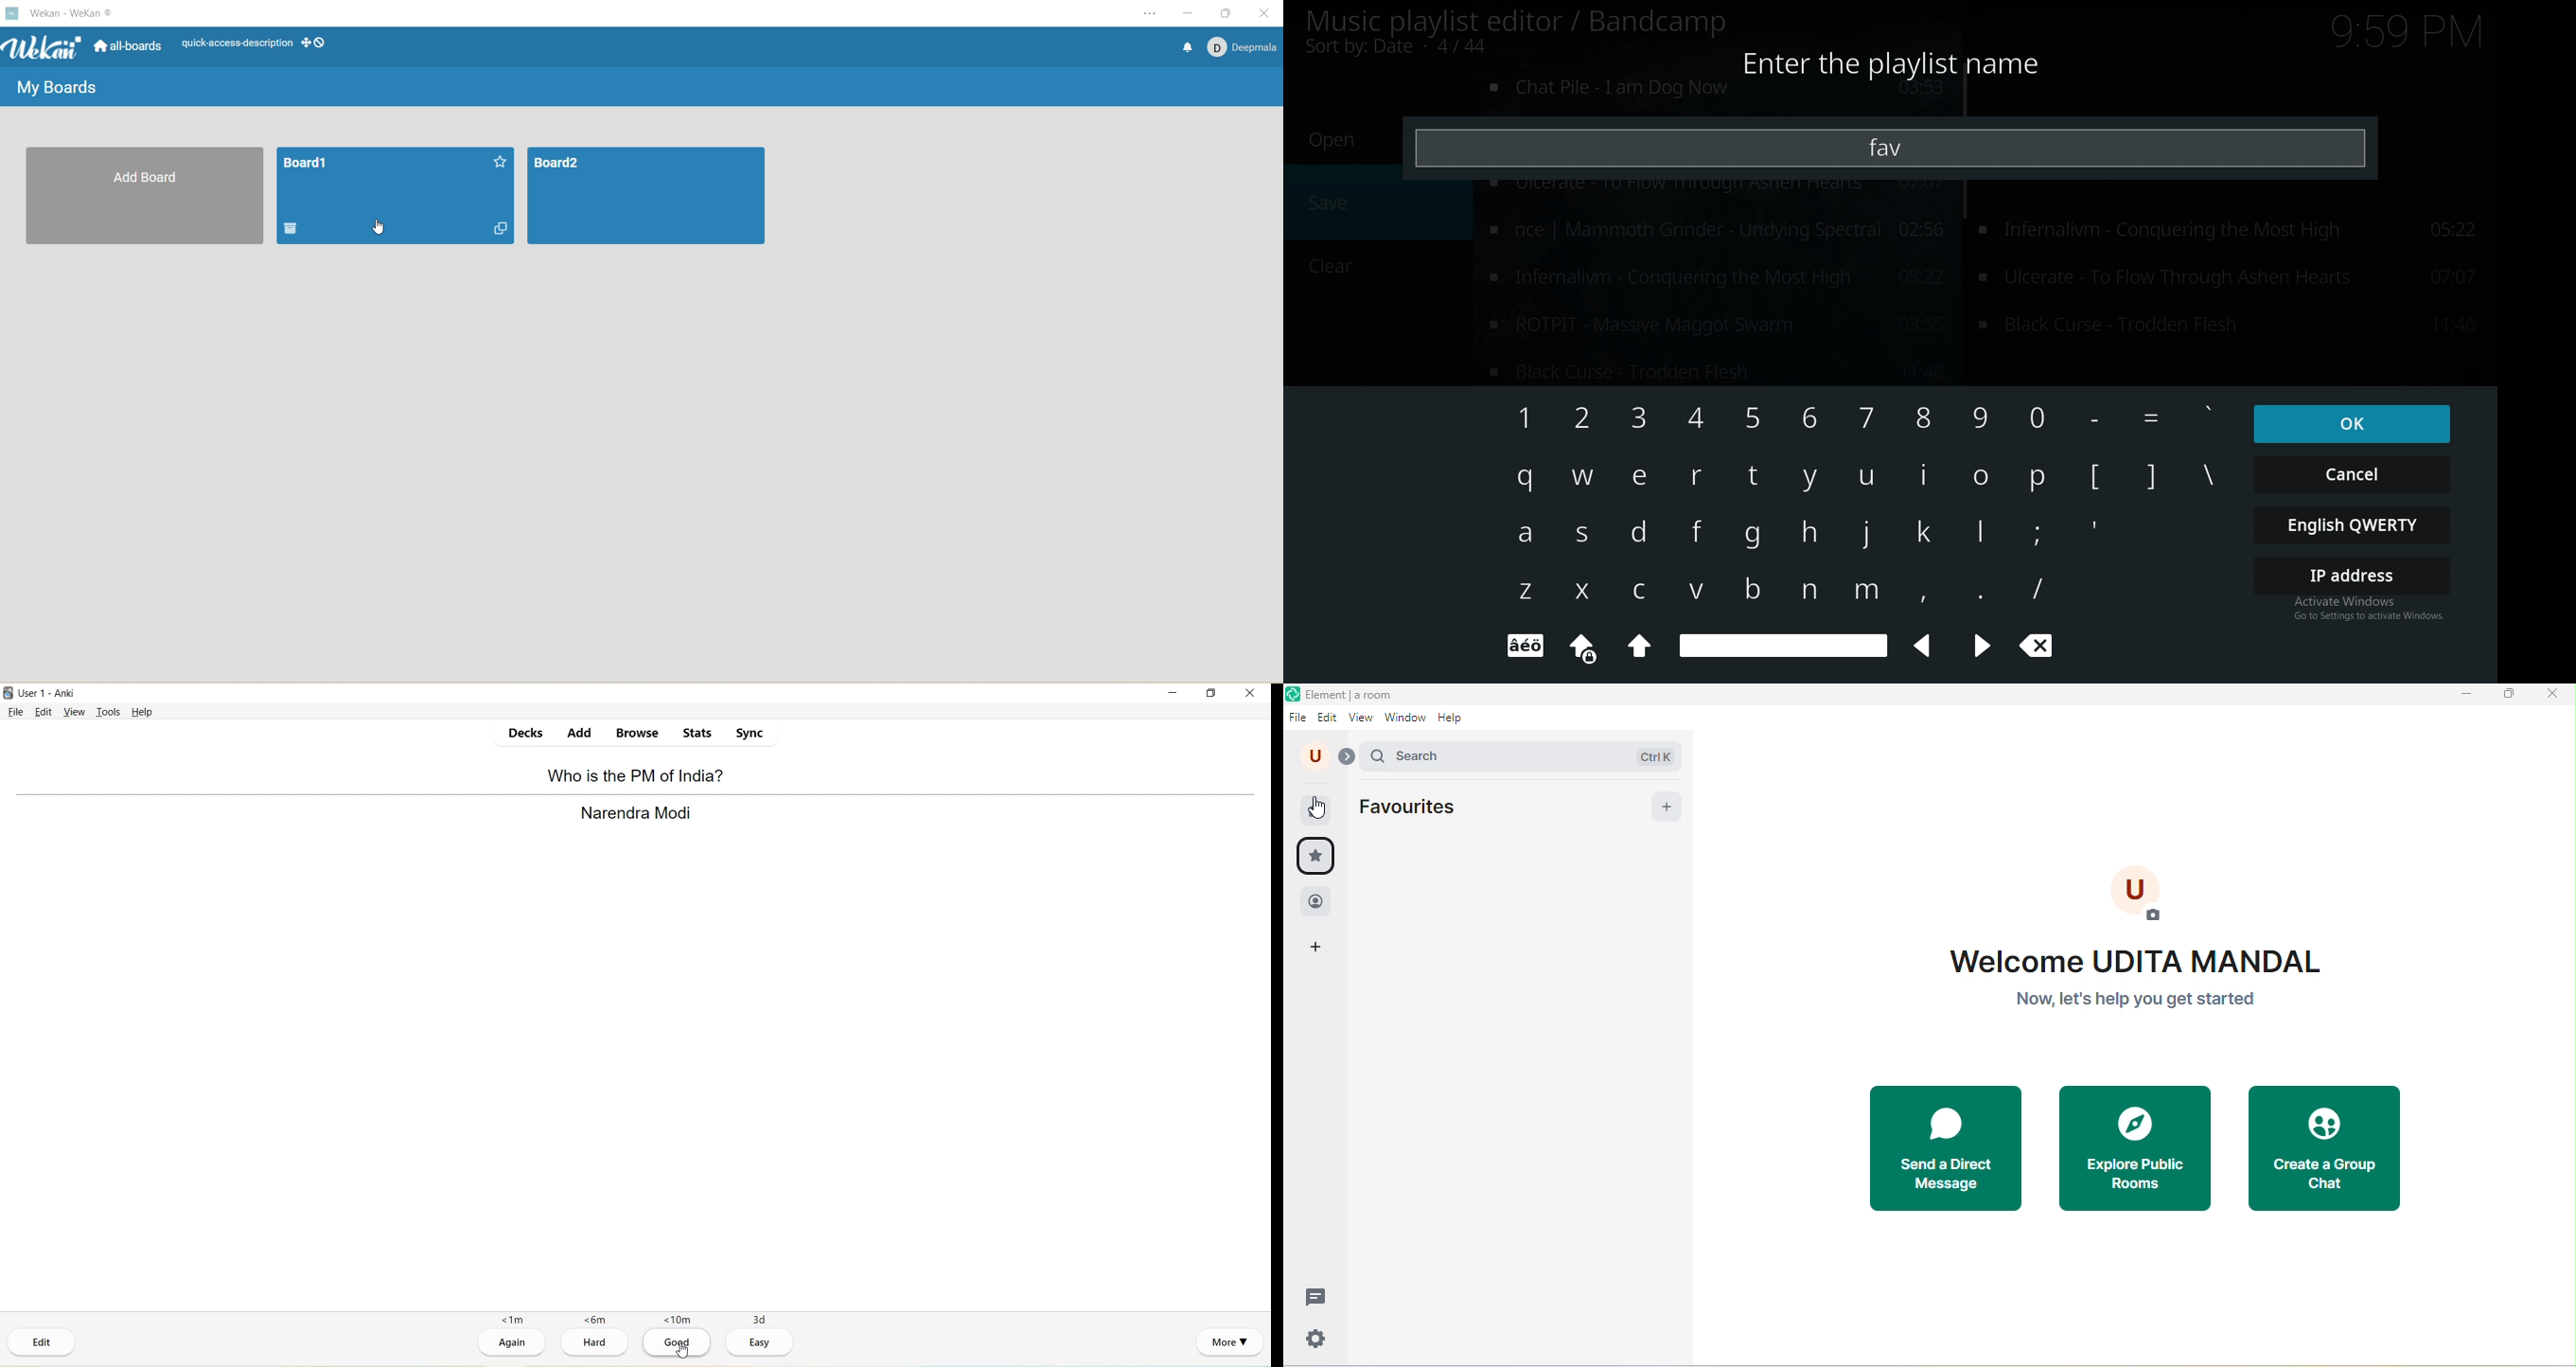 This screenshot has height=1372, width=2576. What do you see at coordinates (1361, 720) in the screenshot?
I see `view` at bounding box center [1361, 720].